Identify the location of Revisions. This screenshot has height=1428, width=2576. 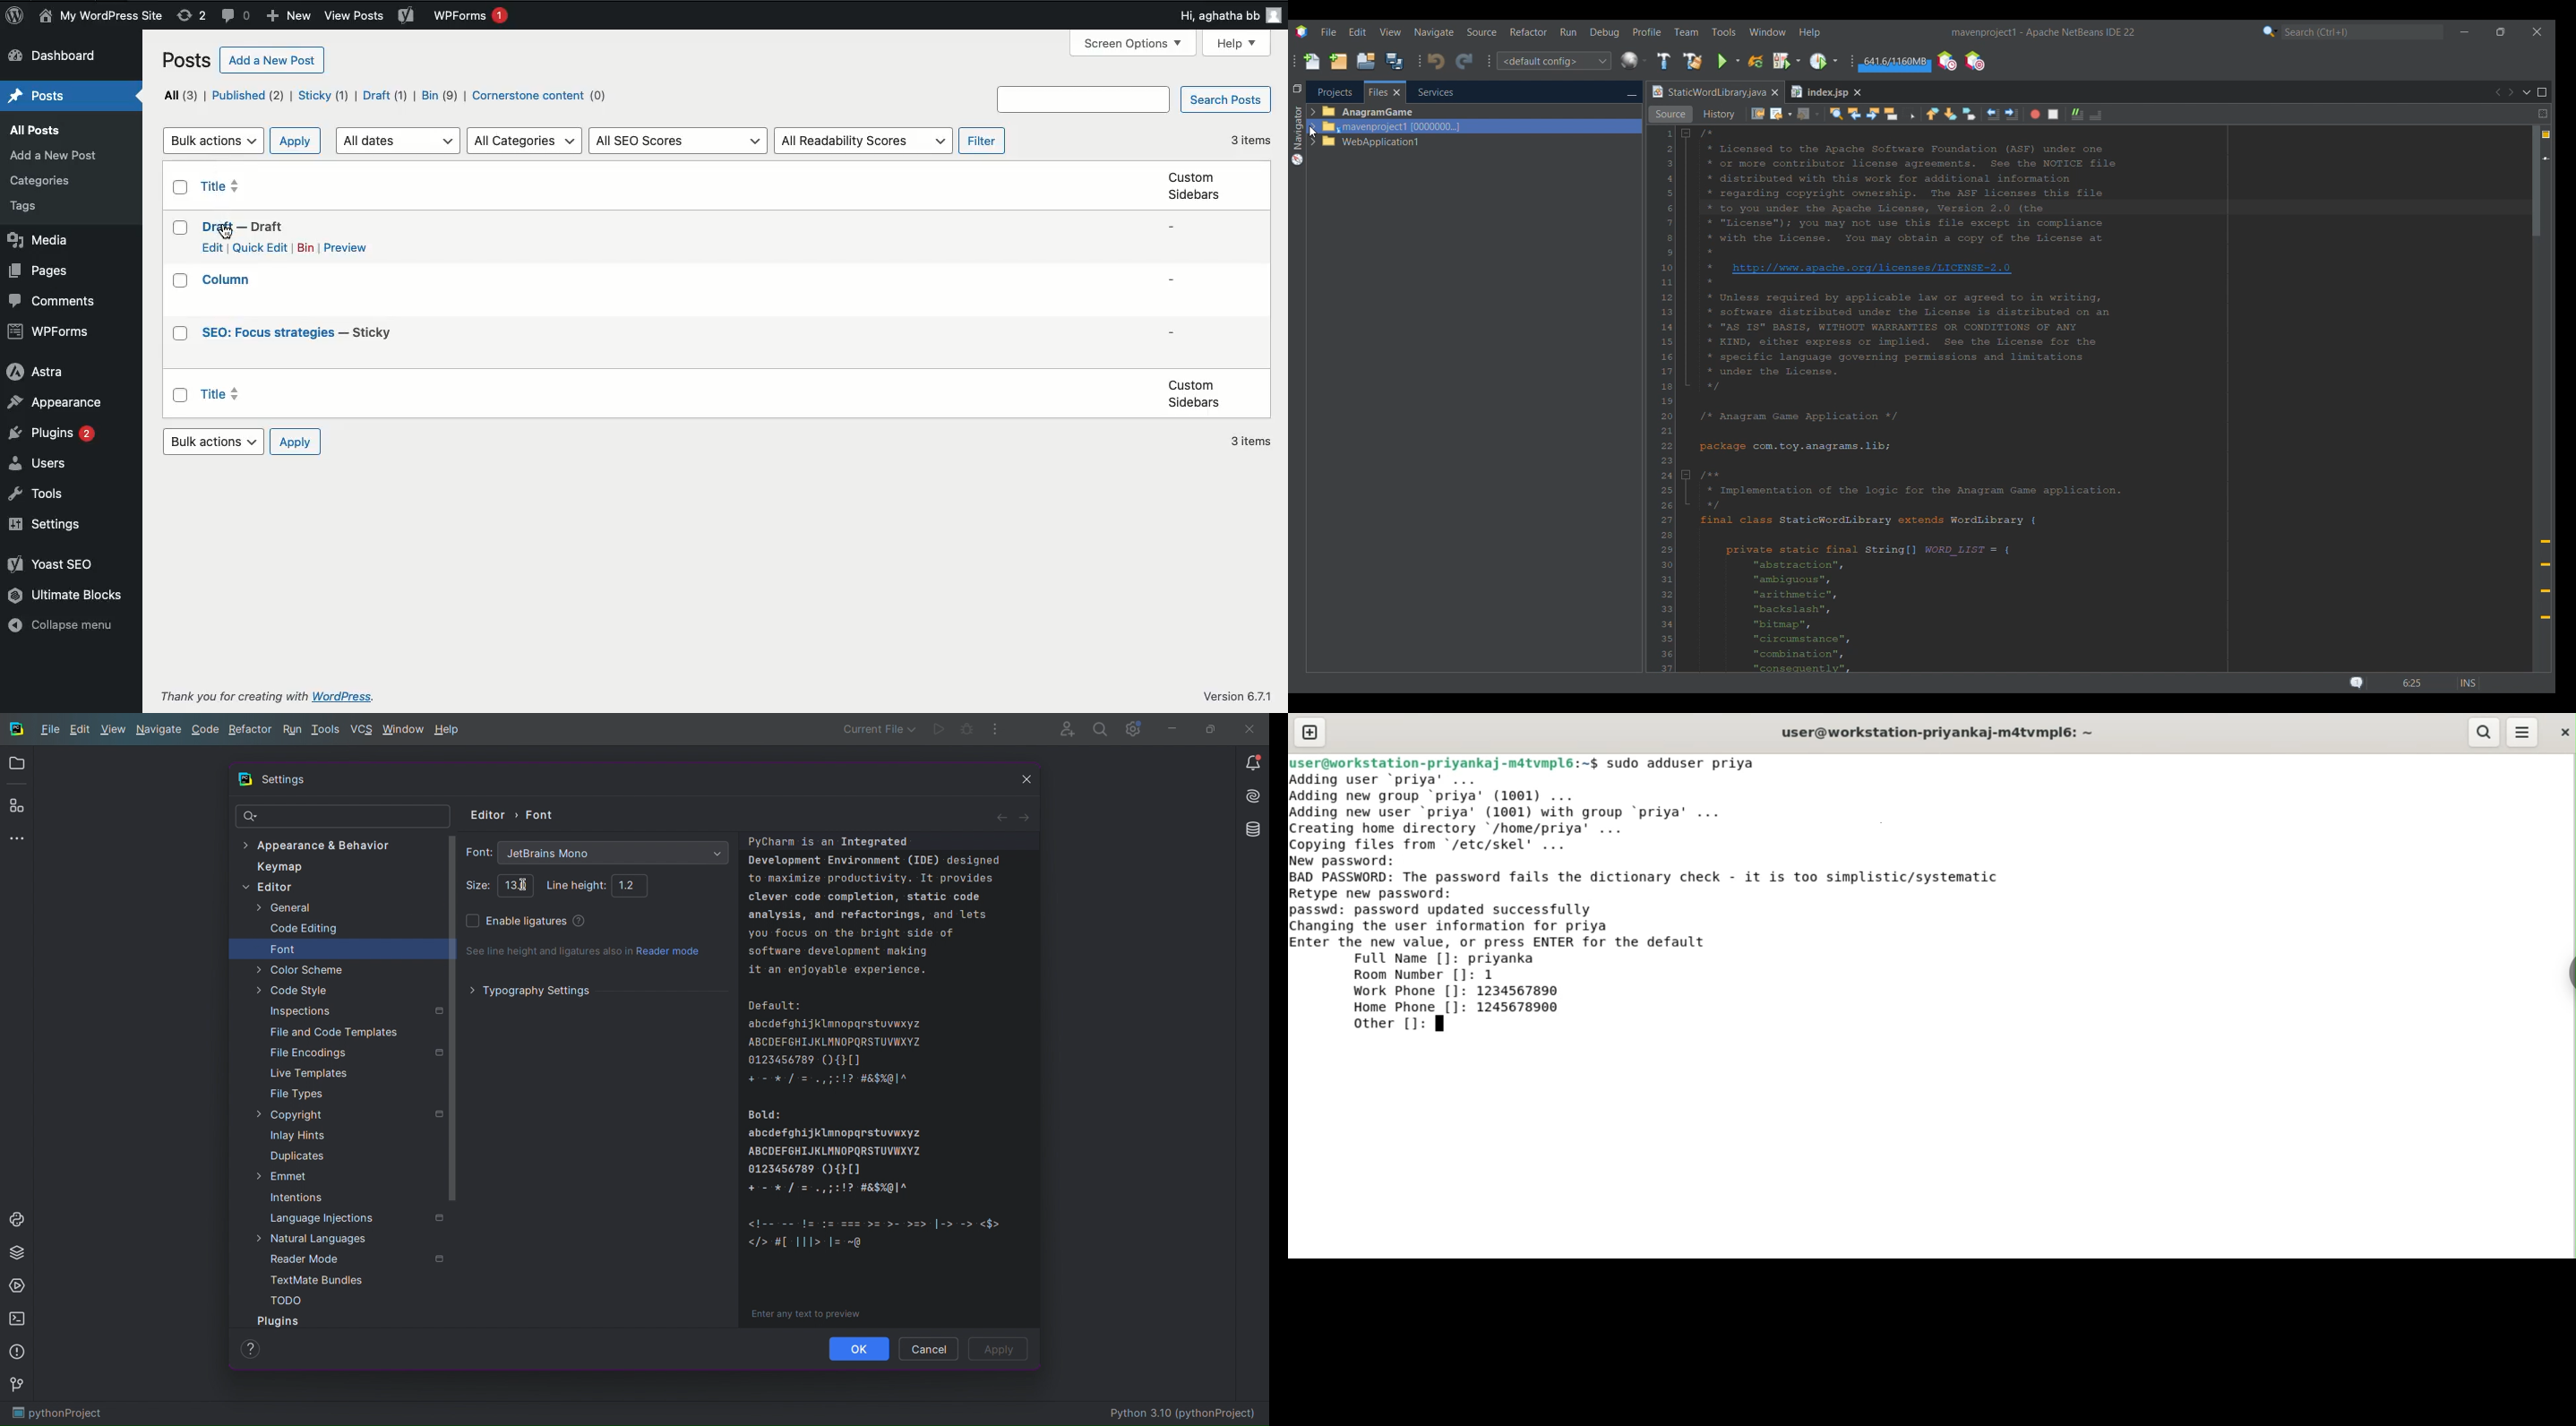
(193, 15).